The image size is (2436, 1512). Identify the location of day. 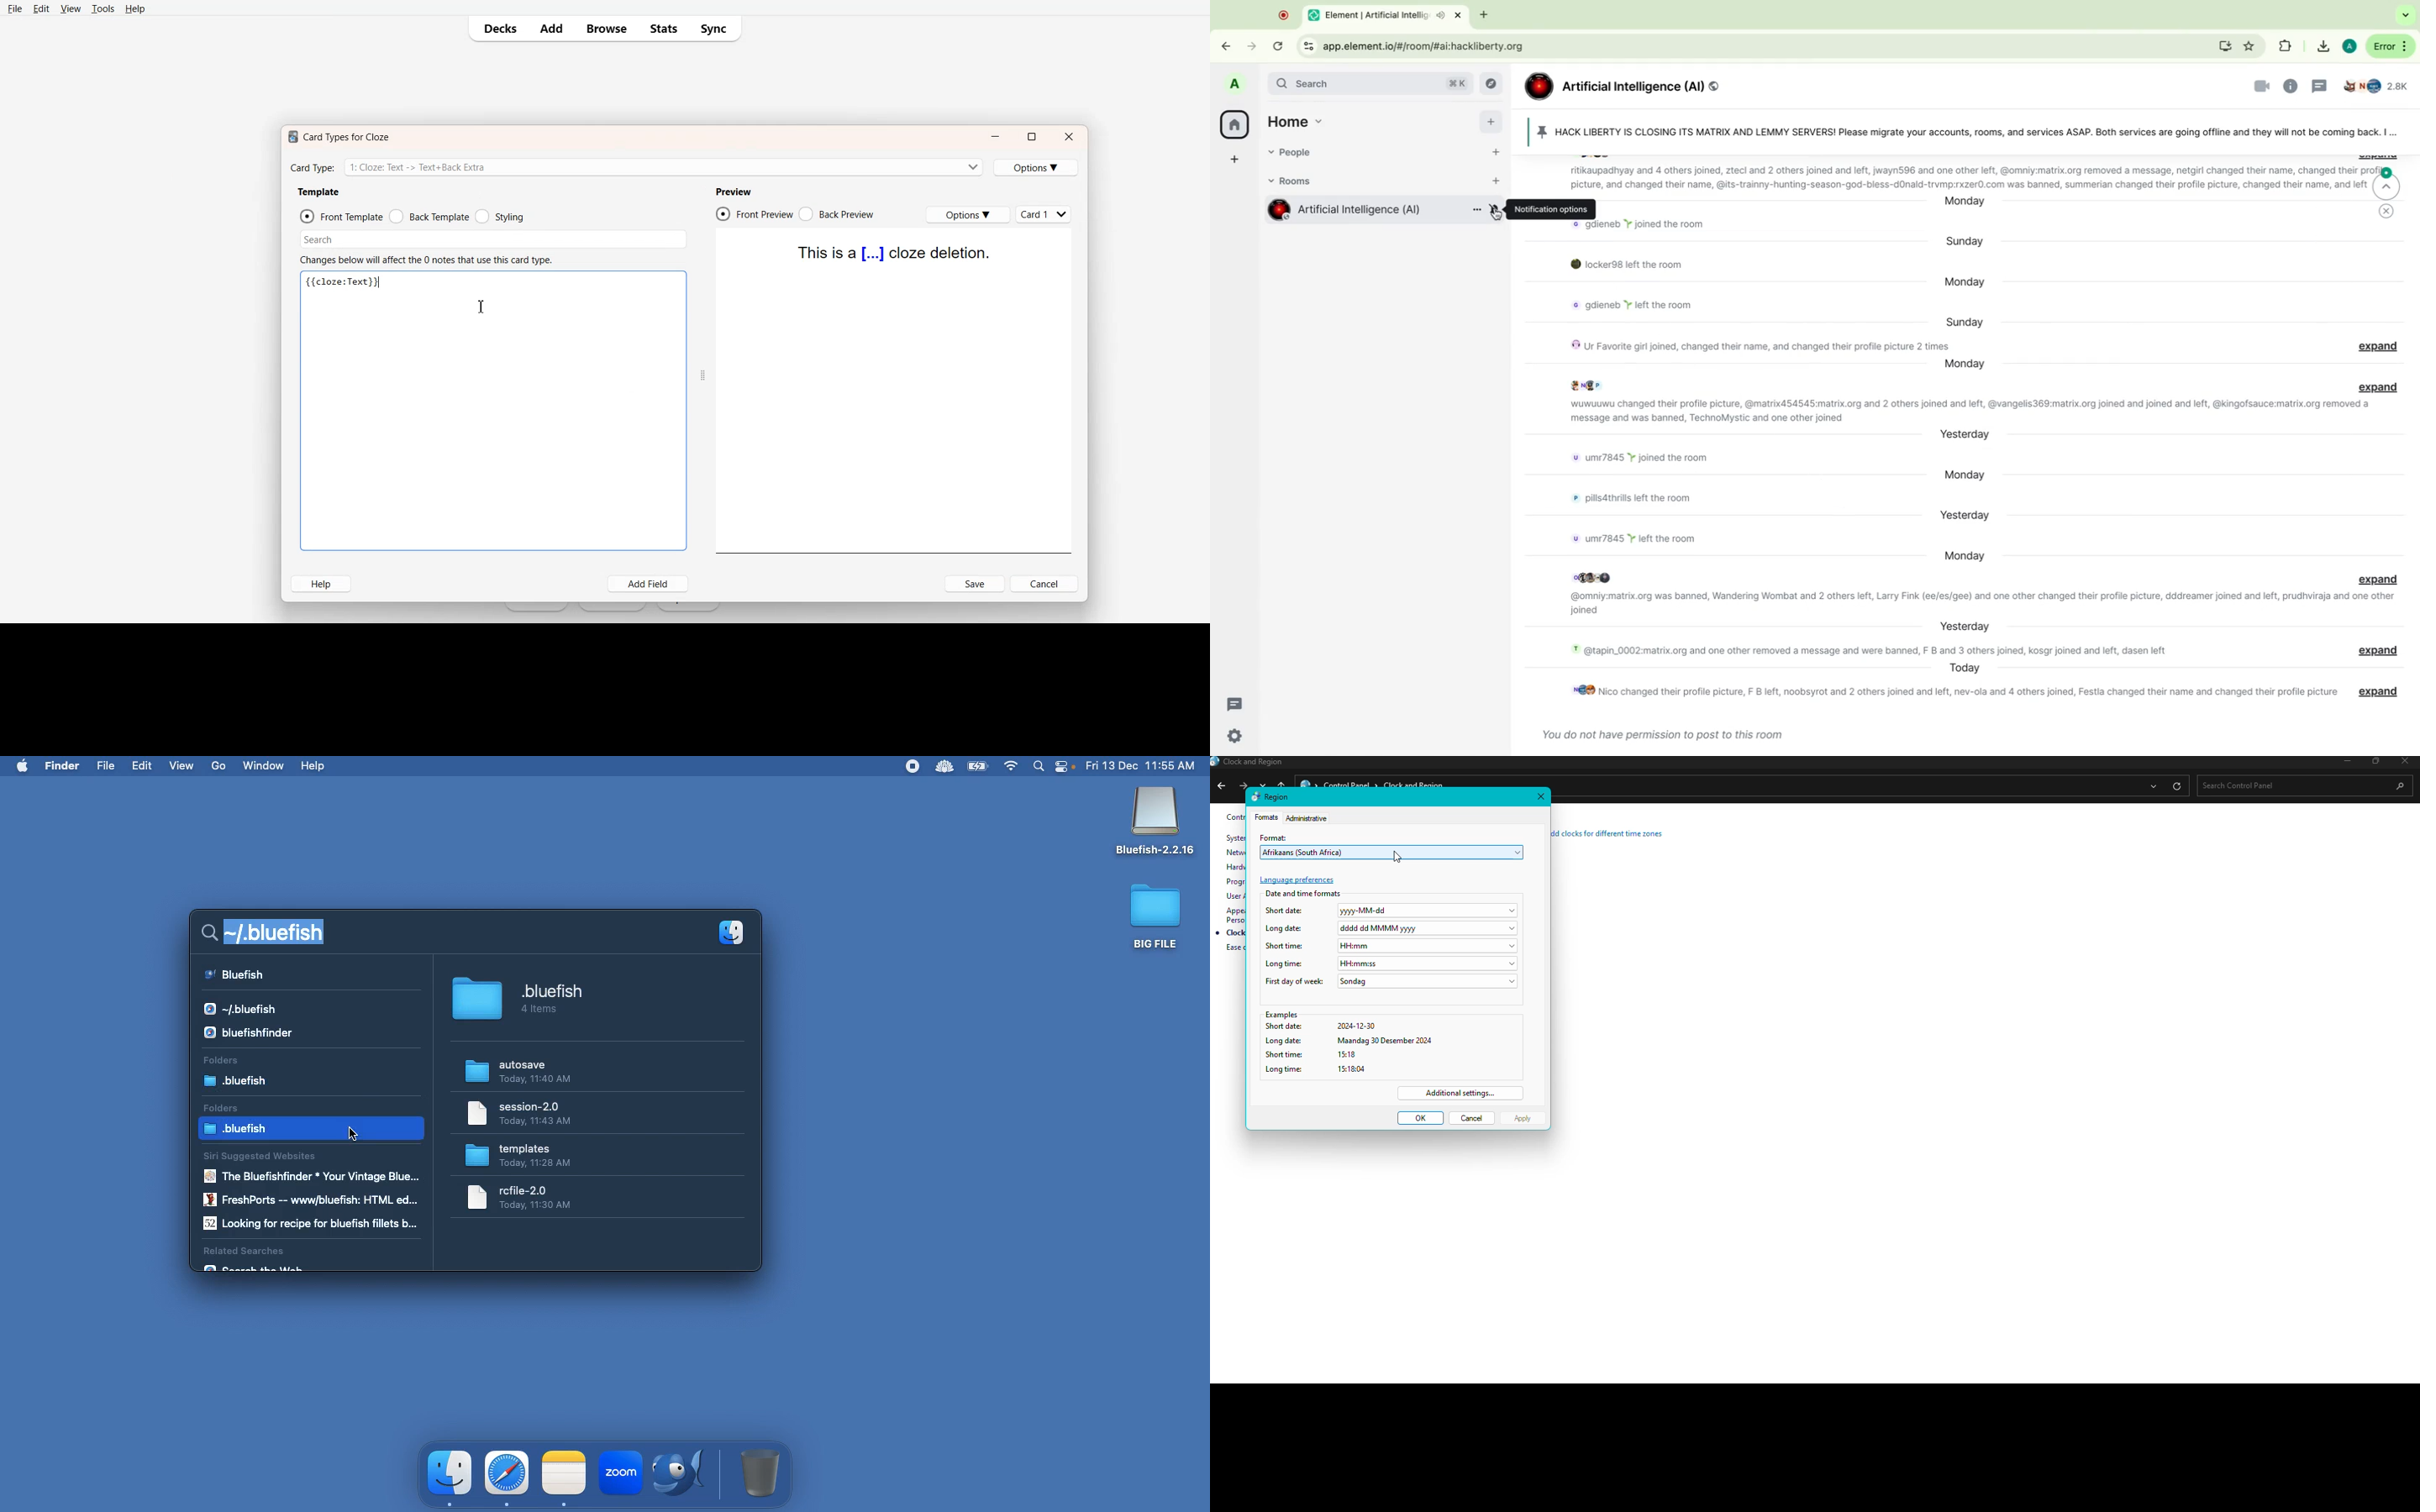
(1960, 625).